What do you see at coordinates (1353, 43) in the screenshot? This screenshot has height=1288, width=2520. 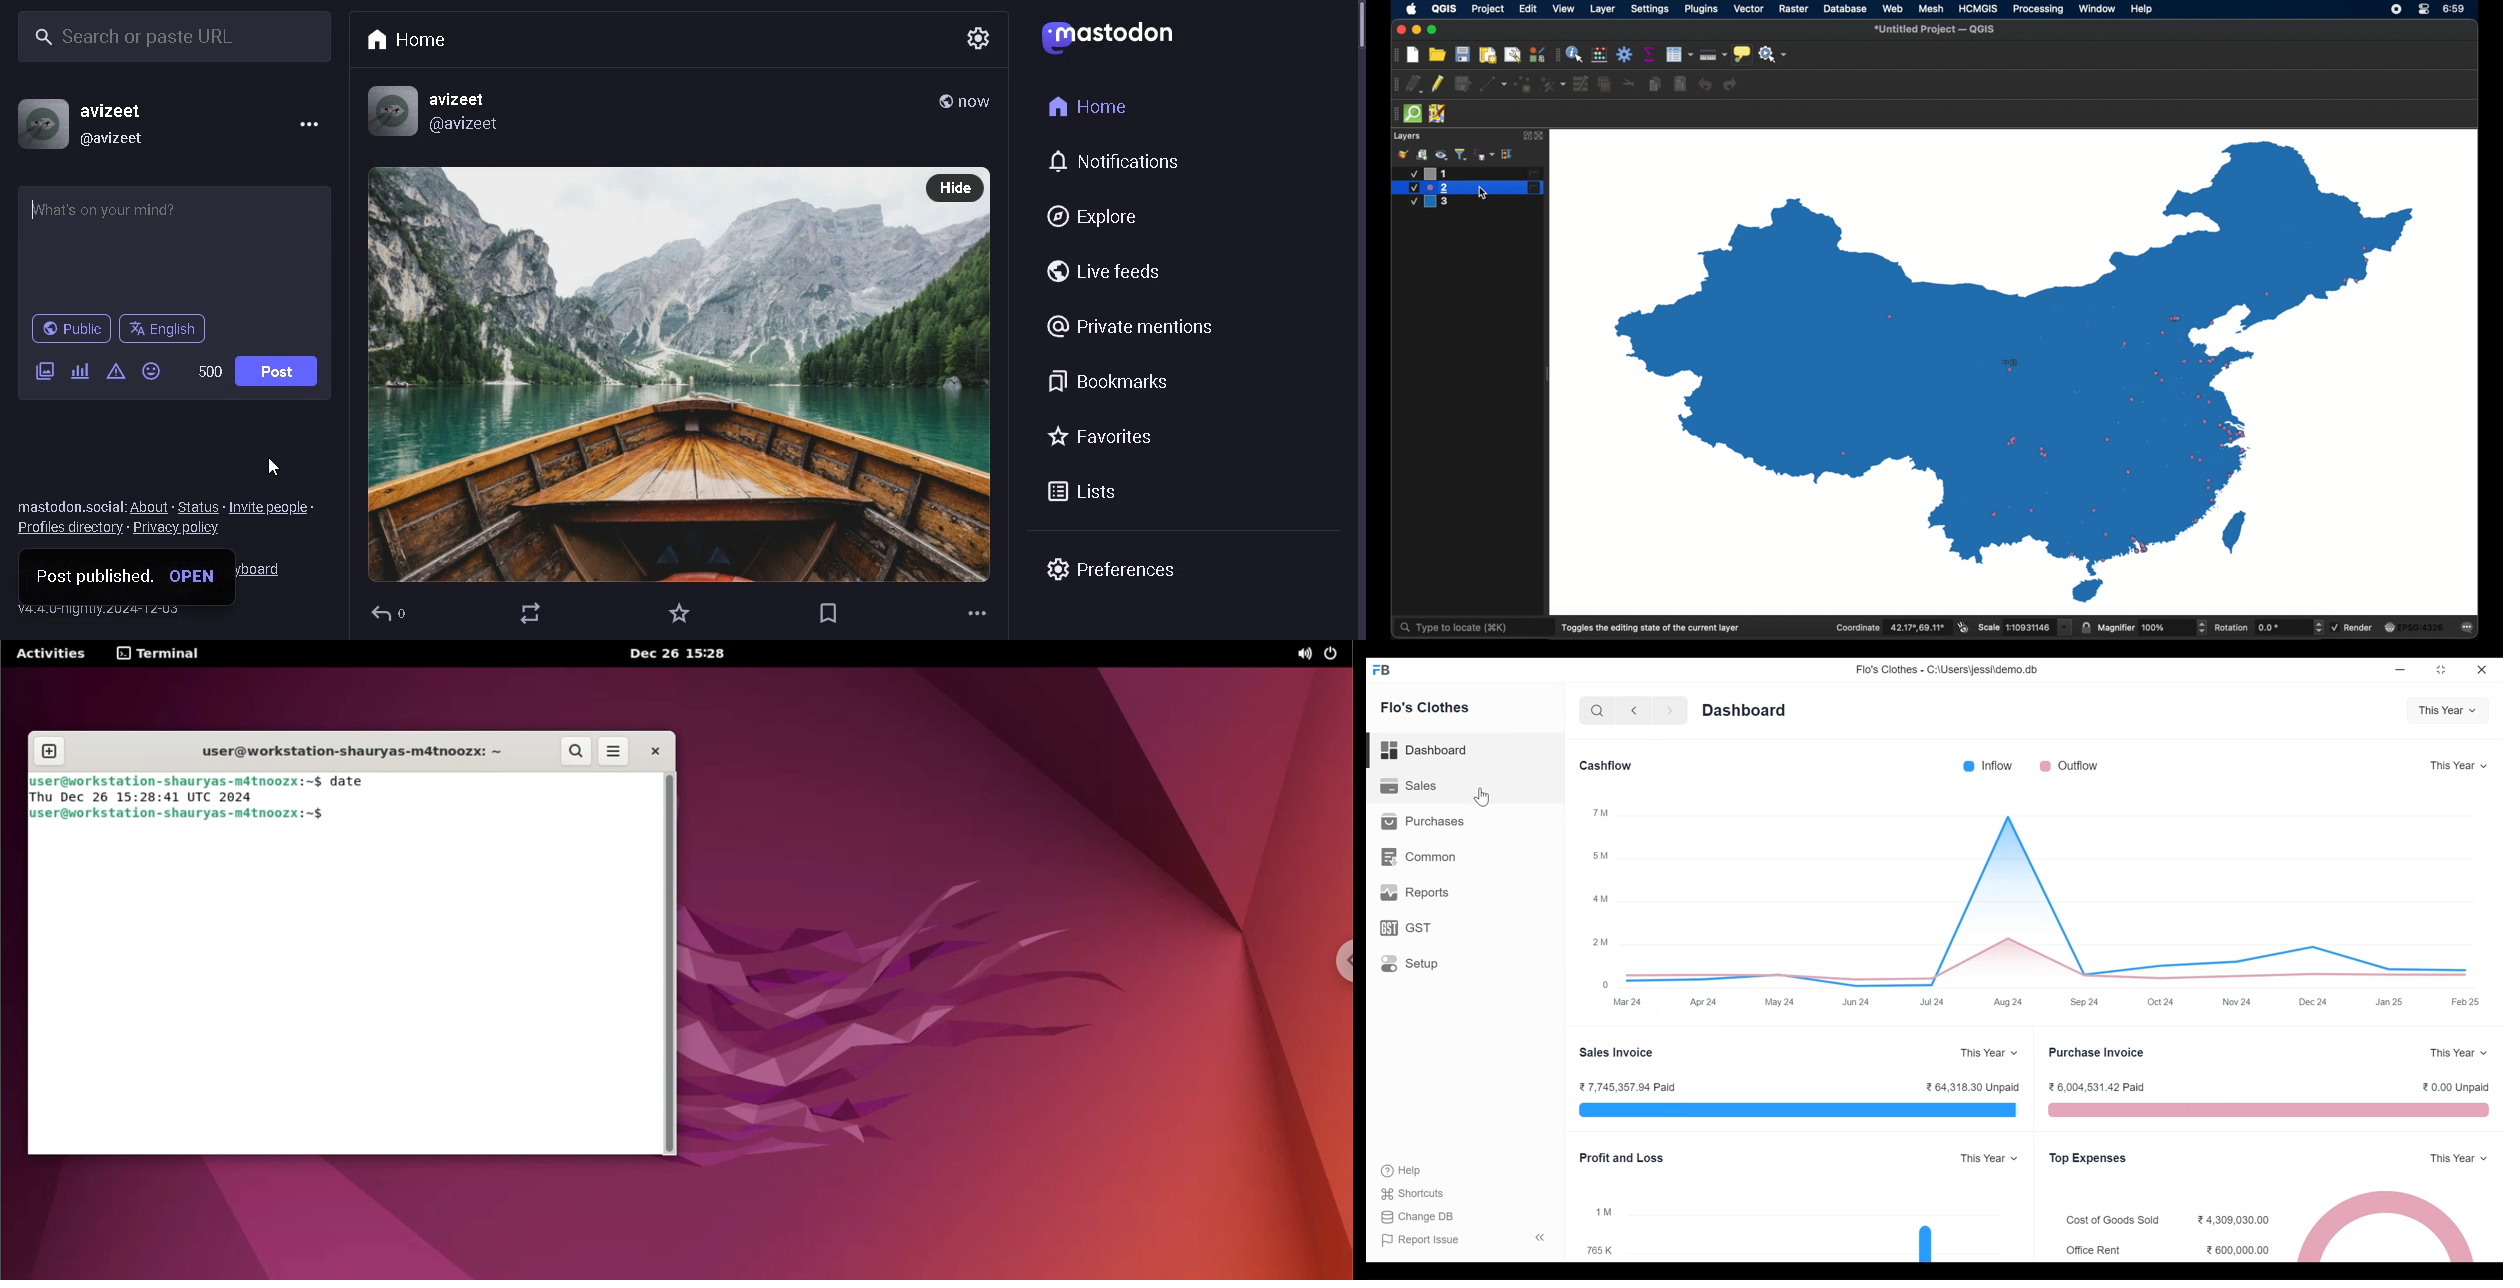 I see `scroll bar` at bounding box center [1353, 43].